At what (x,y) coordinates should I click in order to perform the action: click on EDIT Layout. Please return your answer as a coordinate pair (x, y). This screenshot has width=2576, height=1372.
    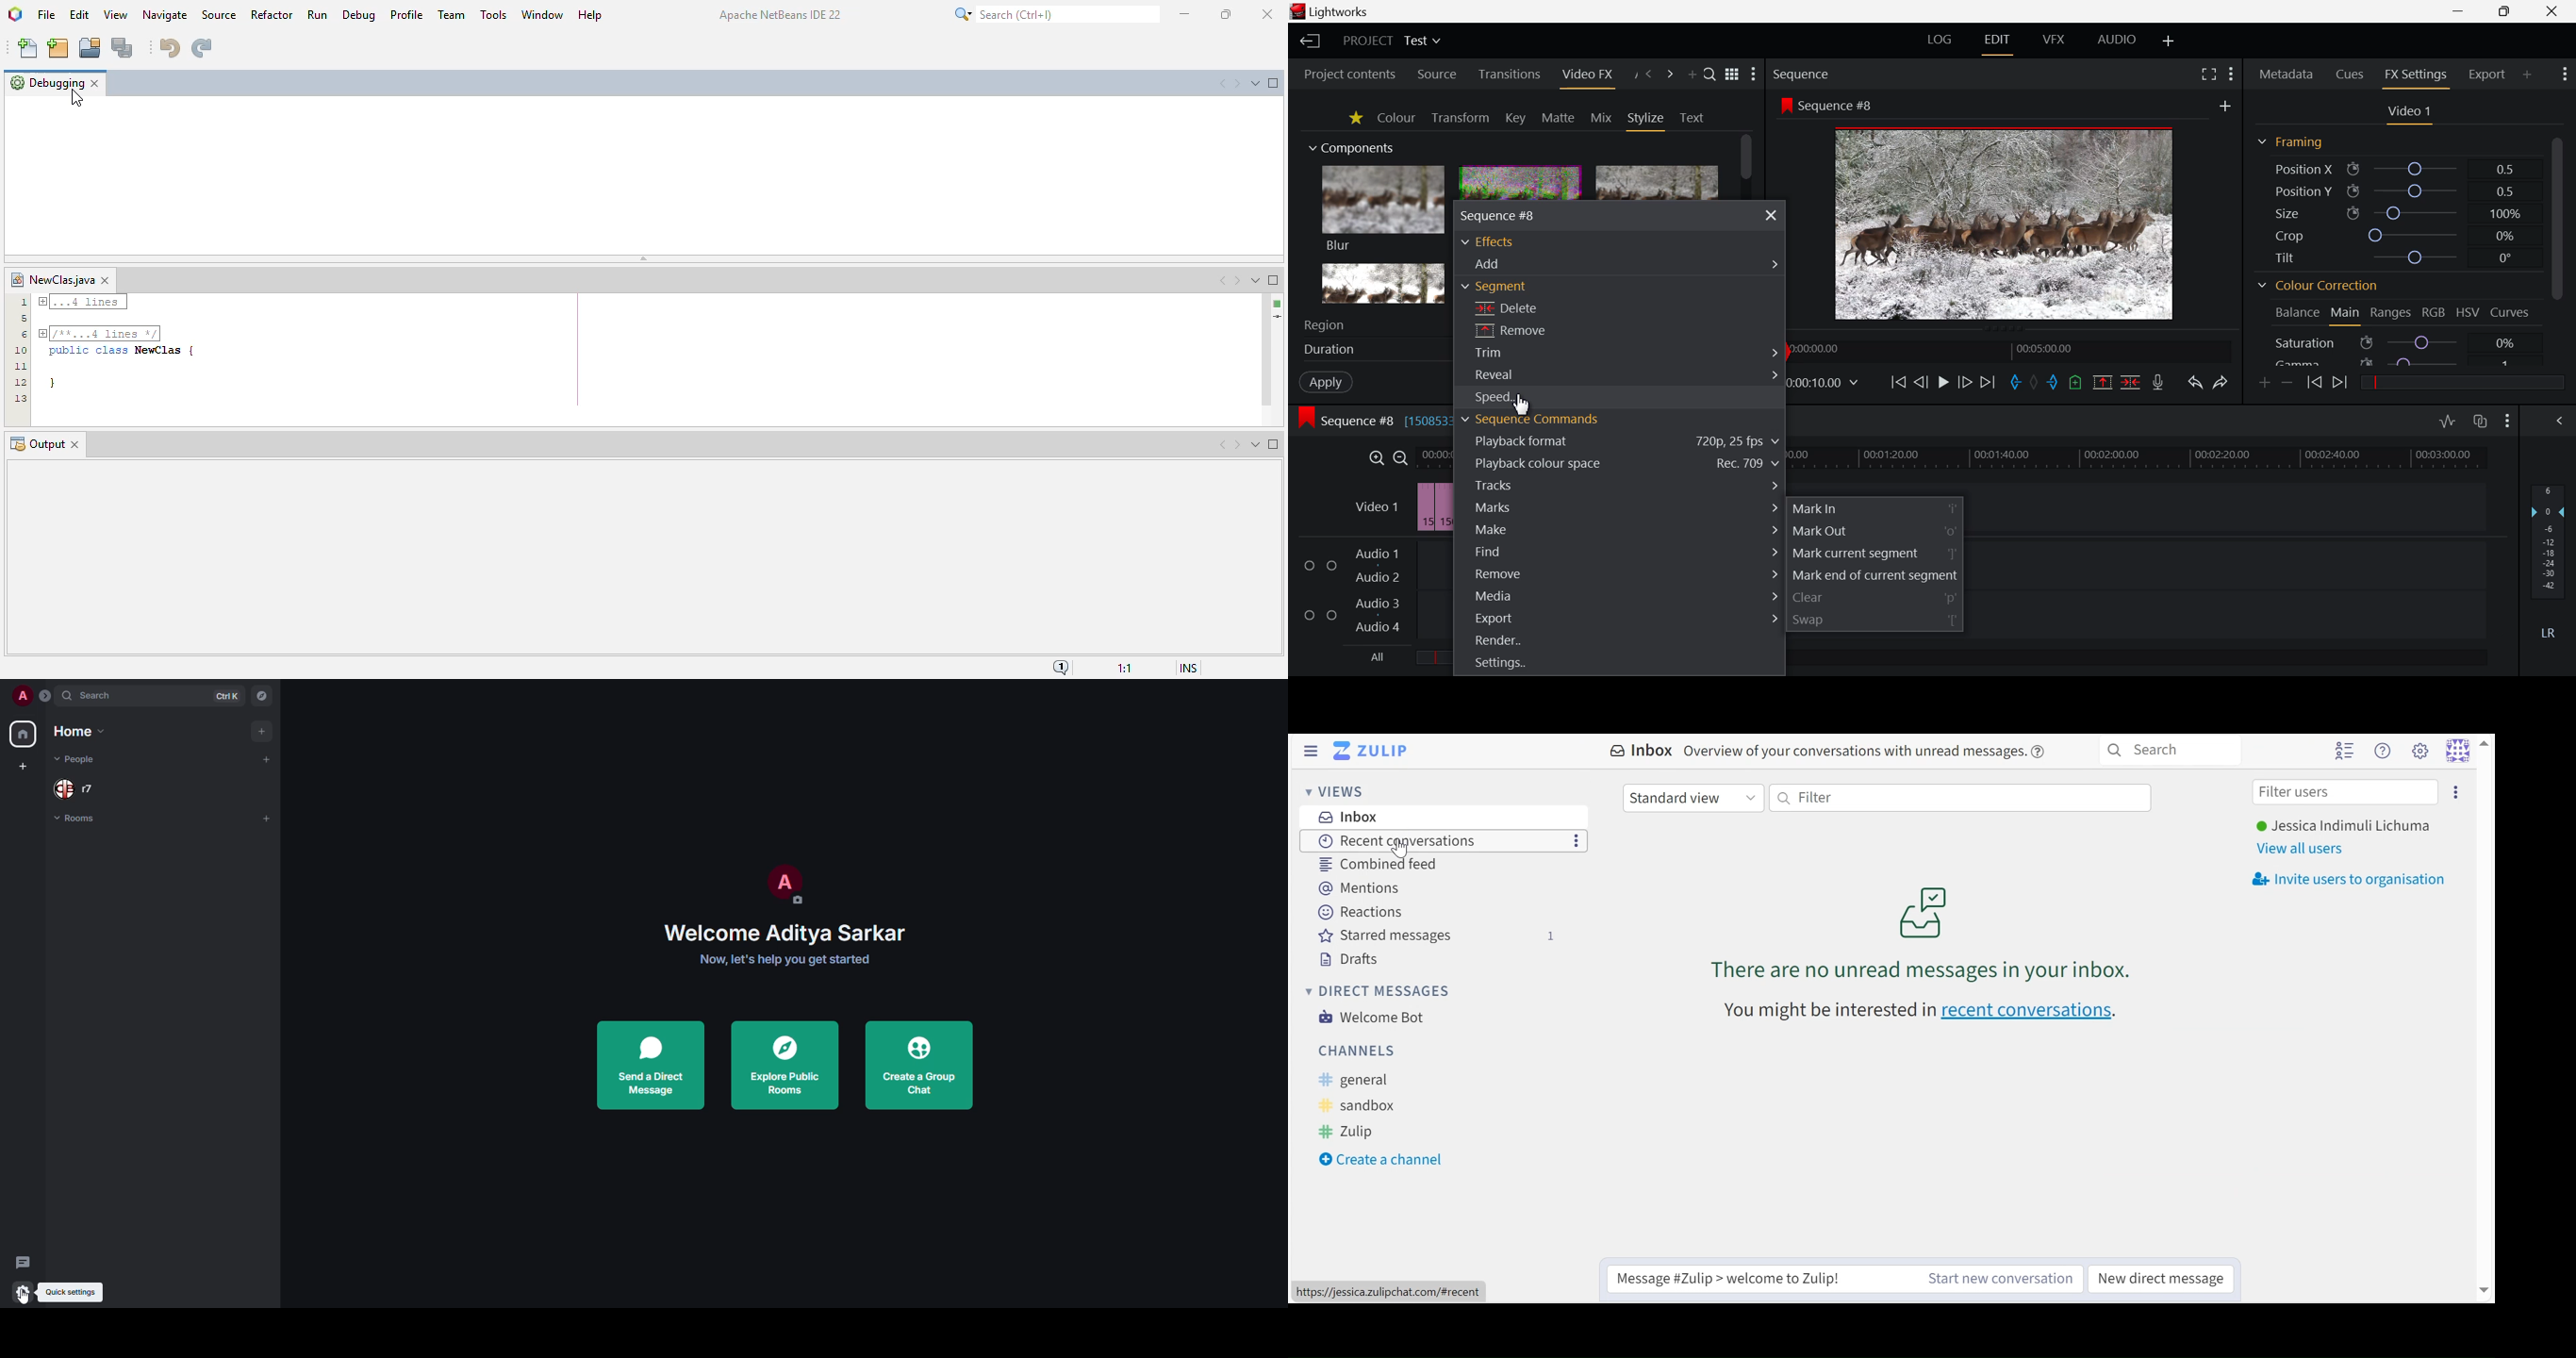
    Looking at the image, I should click on (1996, 42).